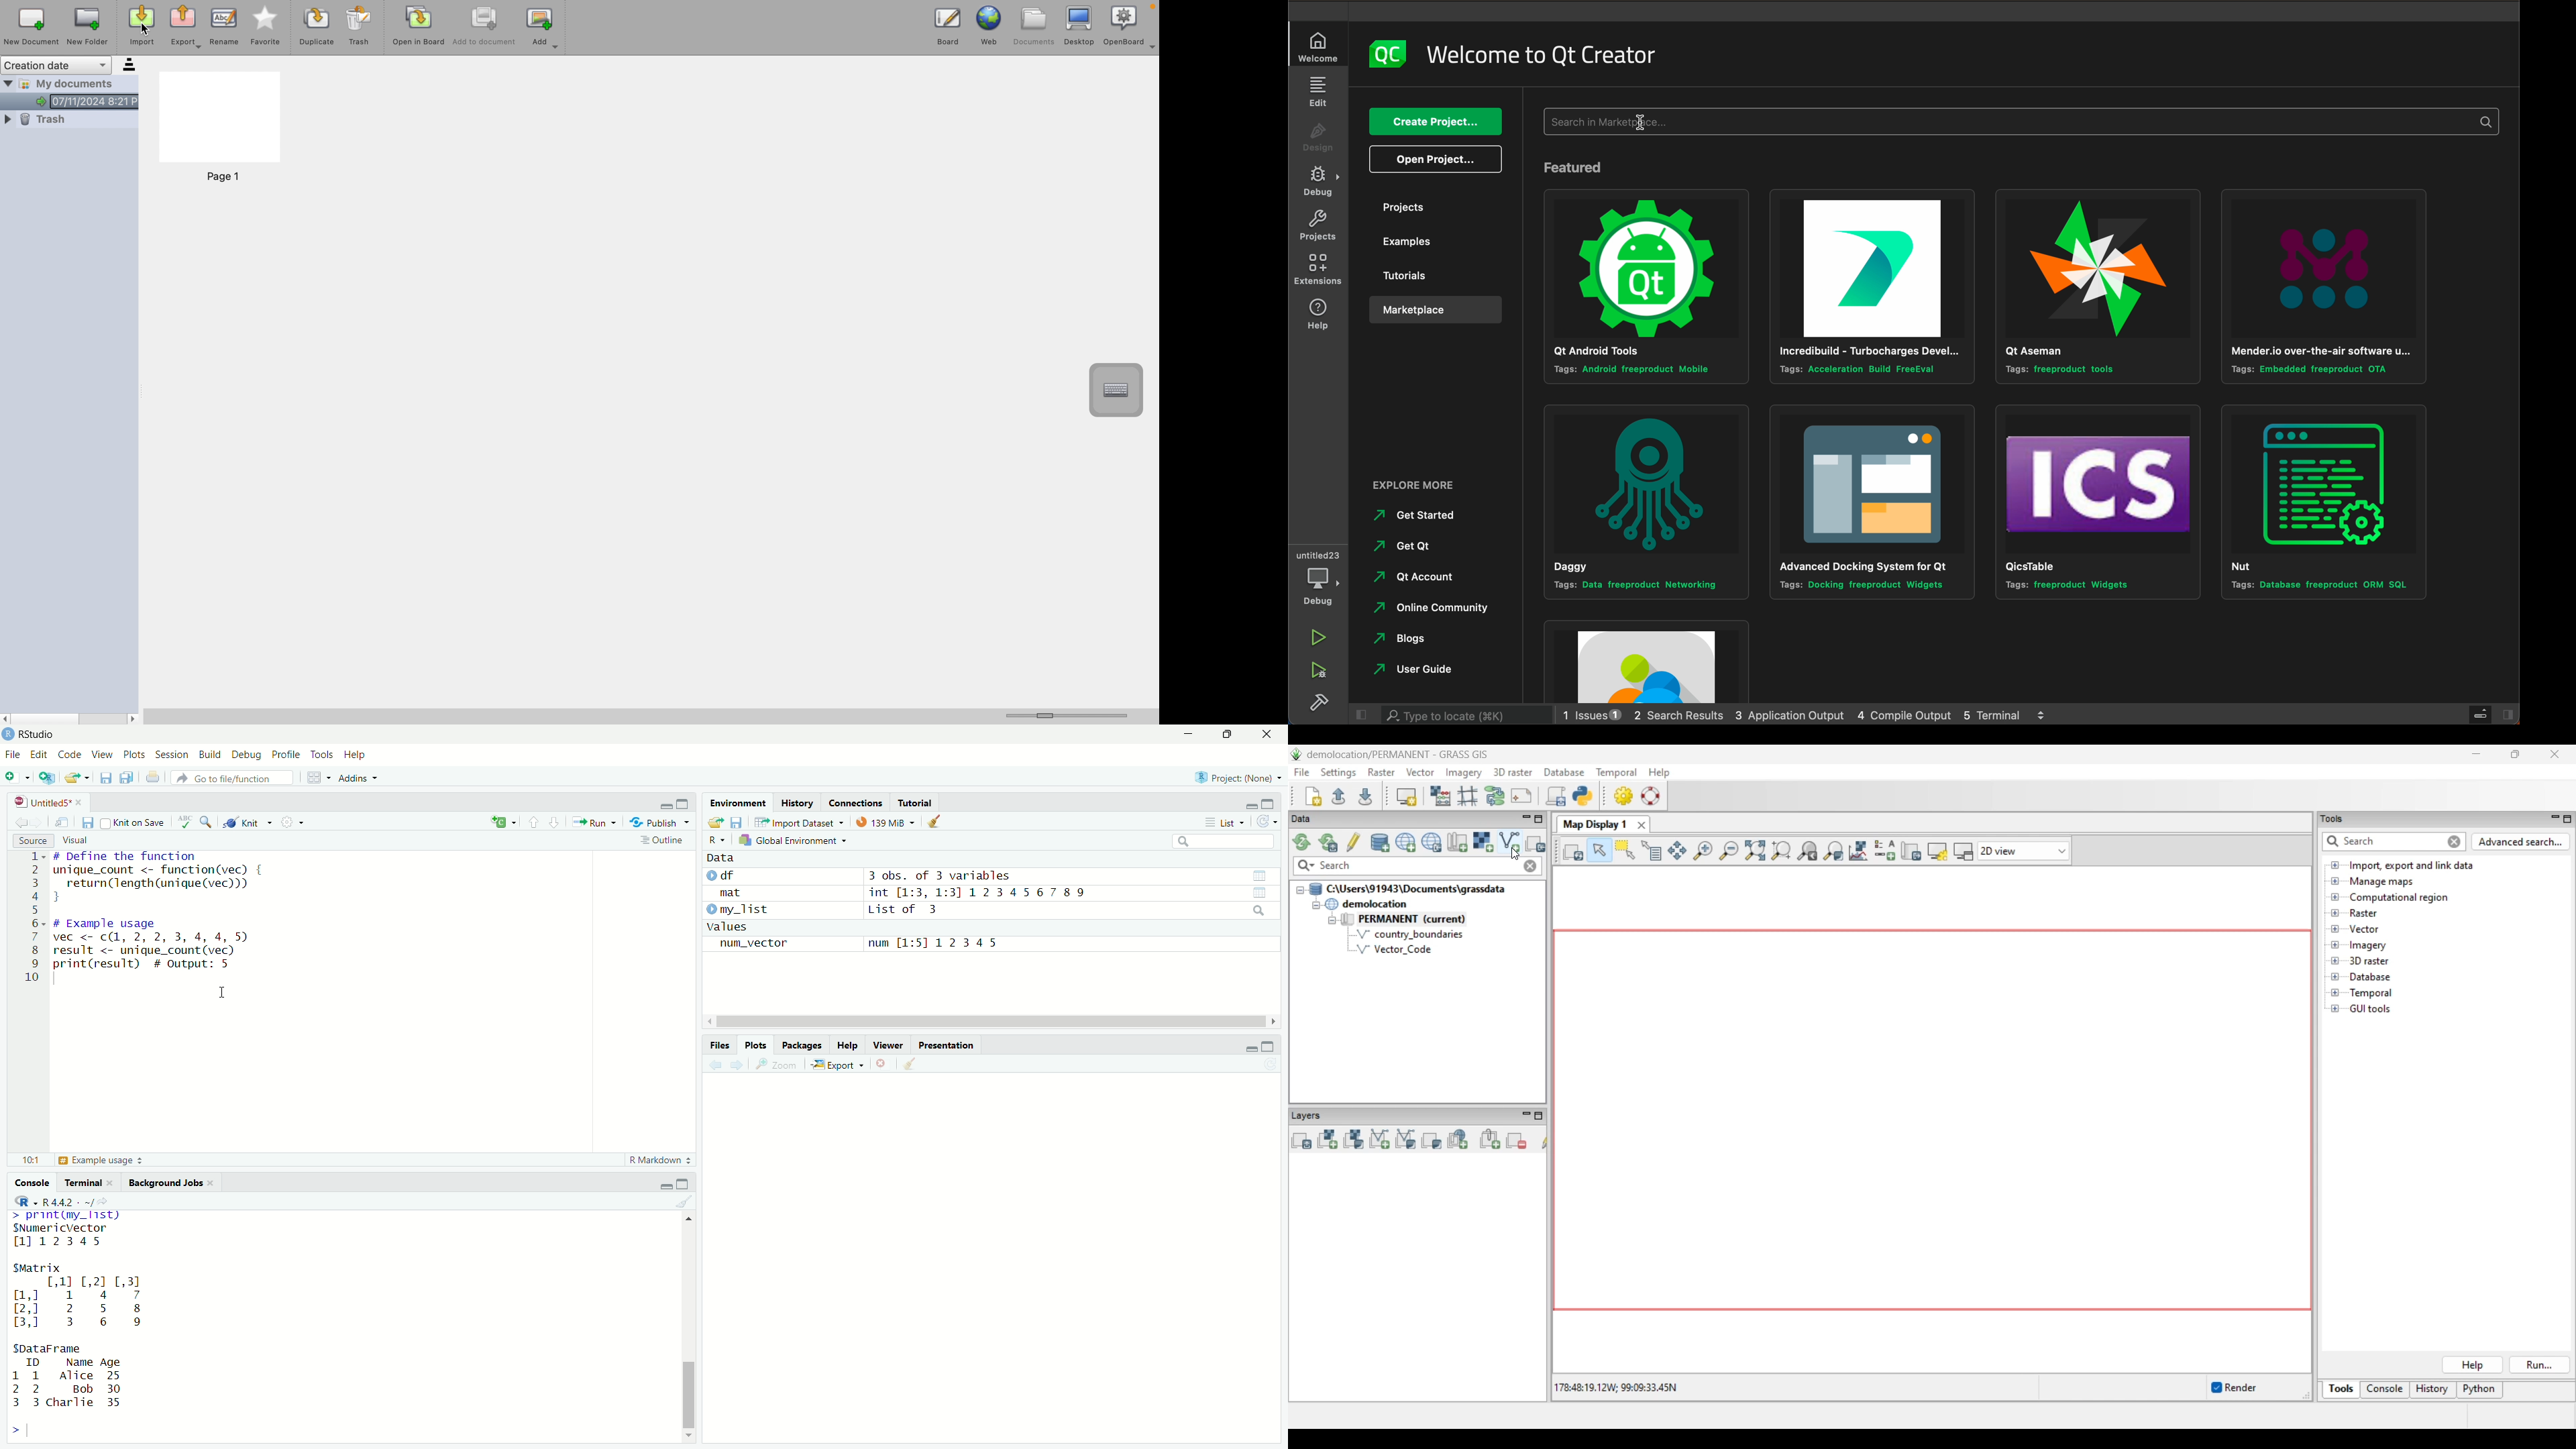 The height and width of the screenshot is (1456, 2576). Describe the element at coordinates (167, 1183) in the screenshot. I see `Background` at that location.